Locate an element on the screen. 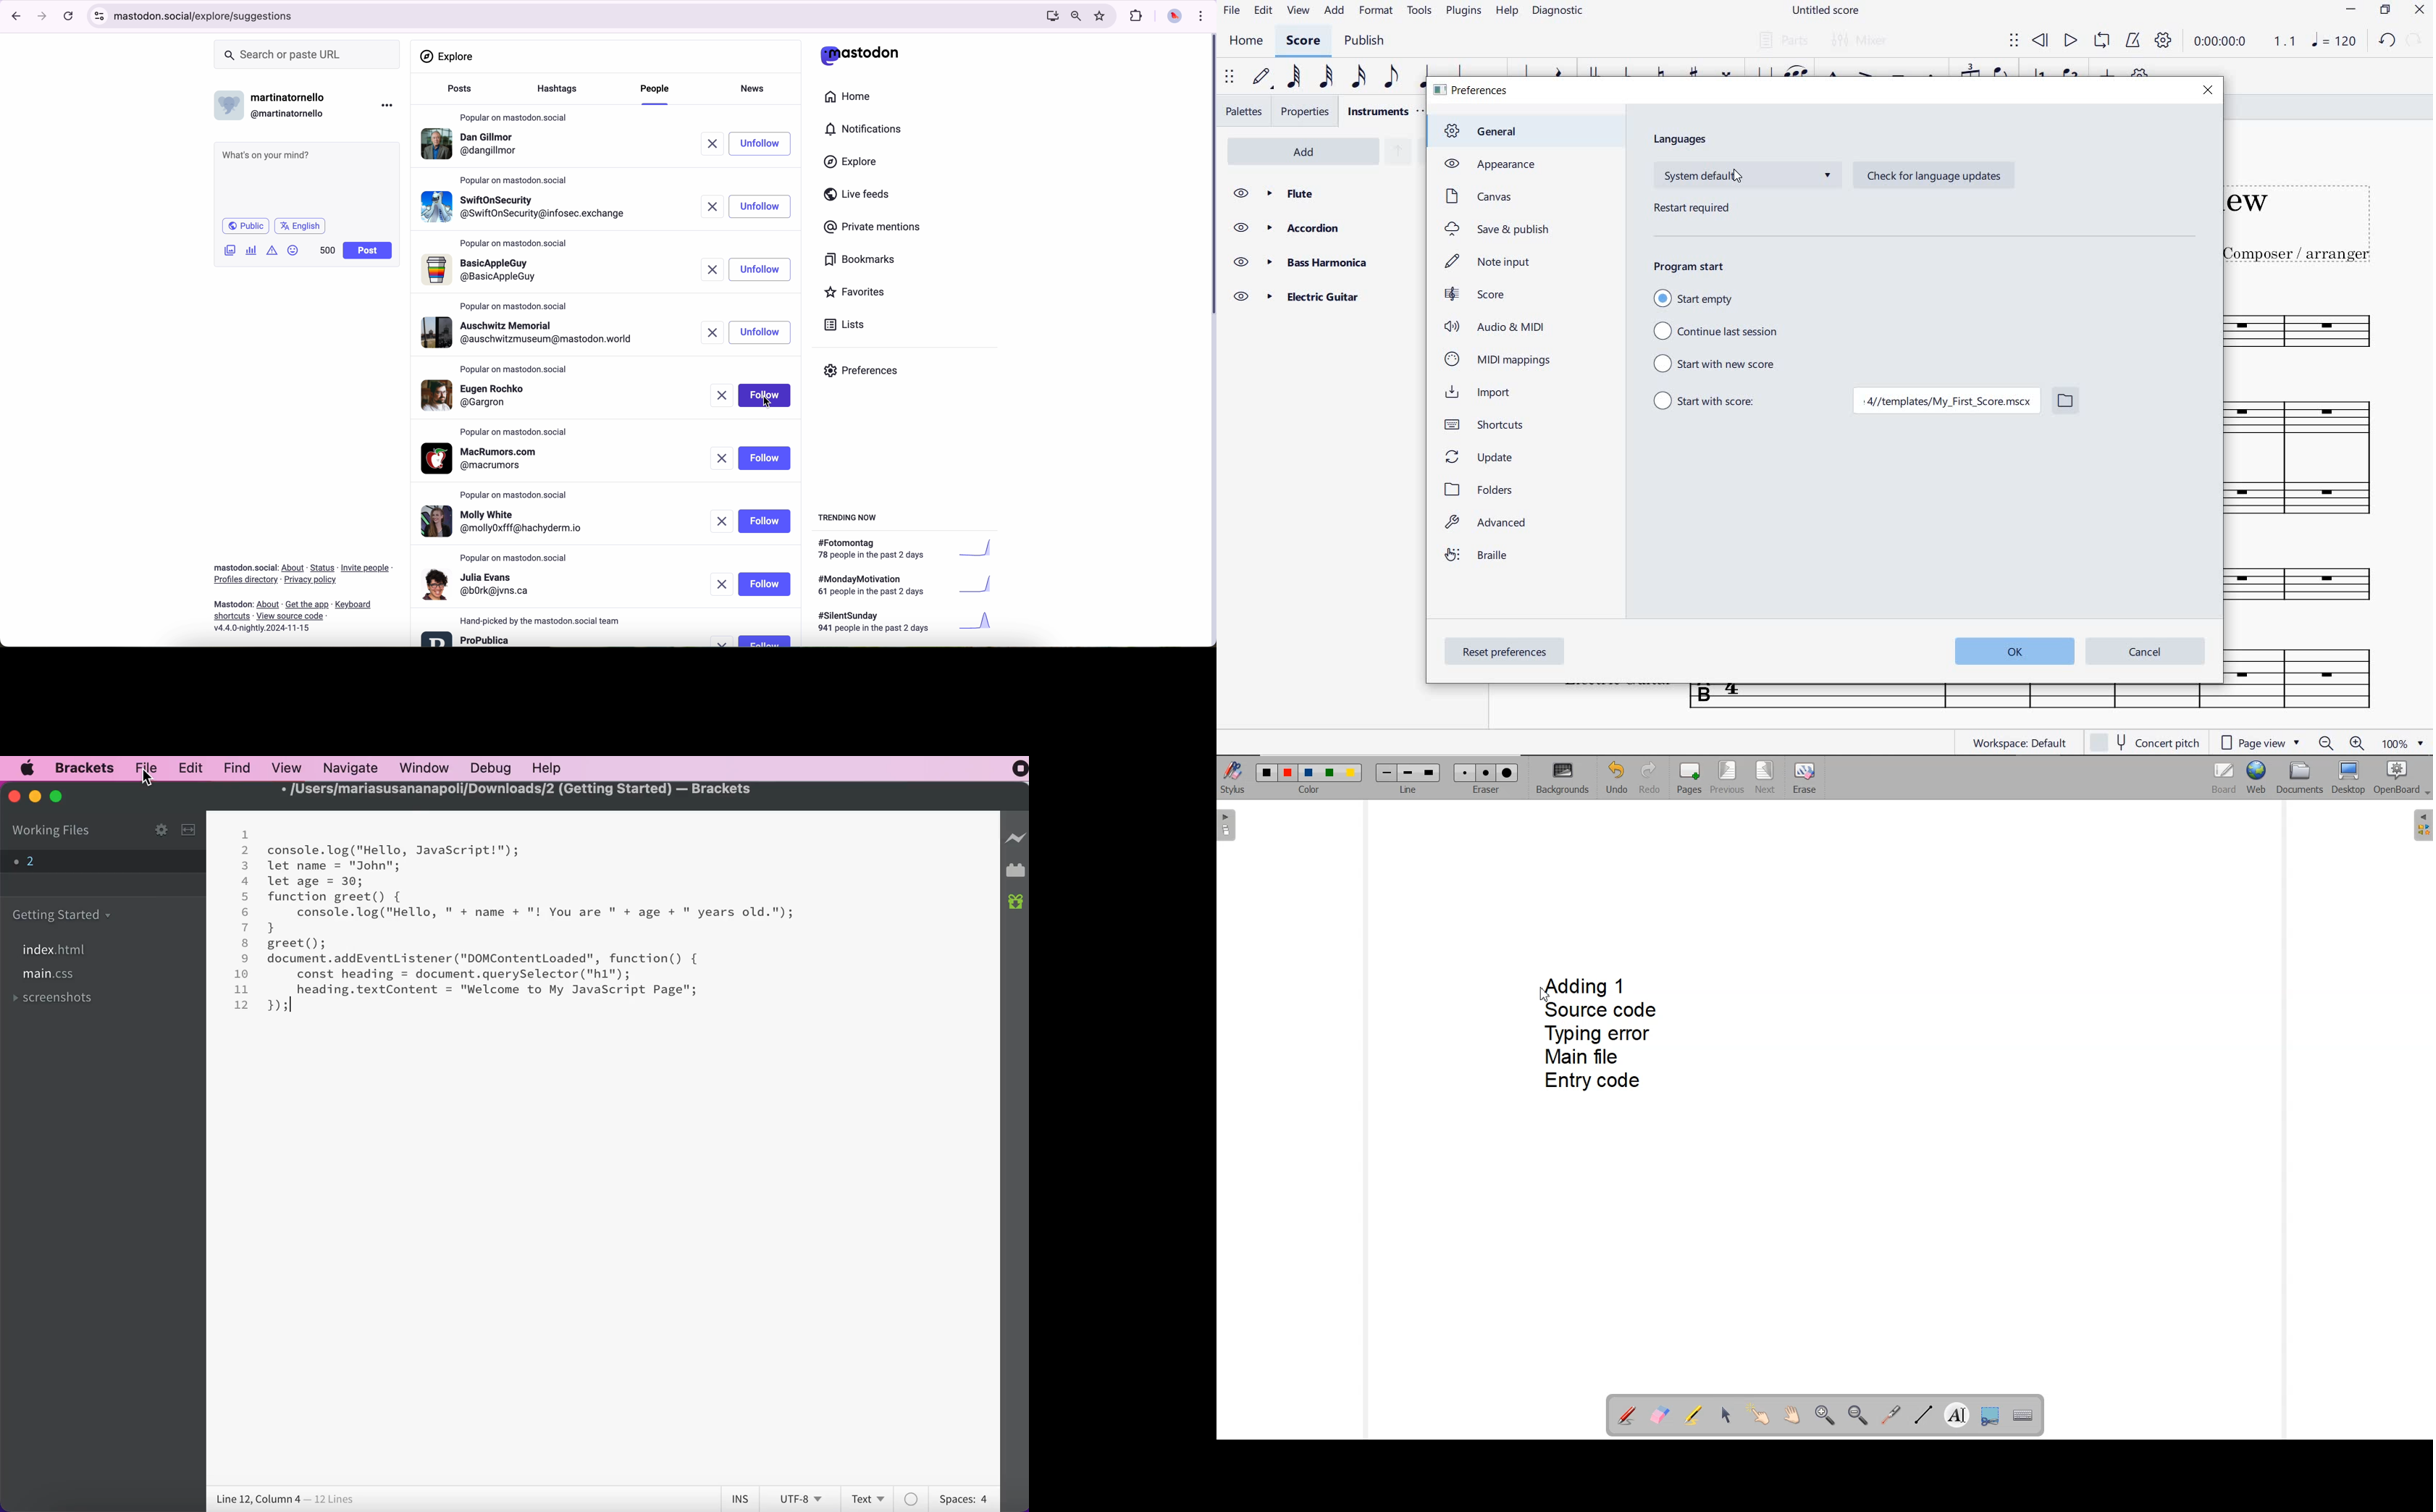 Image resolution: width=2436 pixels, height=1512 pixels. remove is located at coordinates (715, 270).